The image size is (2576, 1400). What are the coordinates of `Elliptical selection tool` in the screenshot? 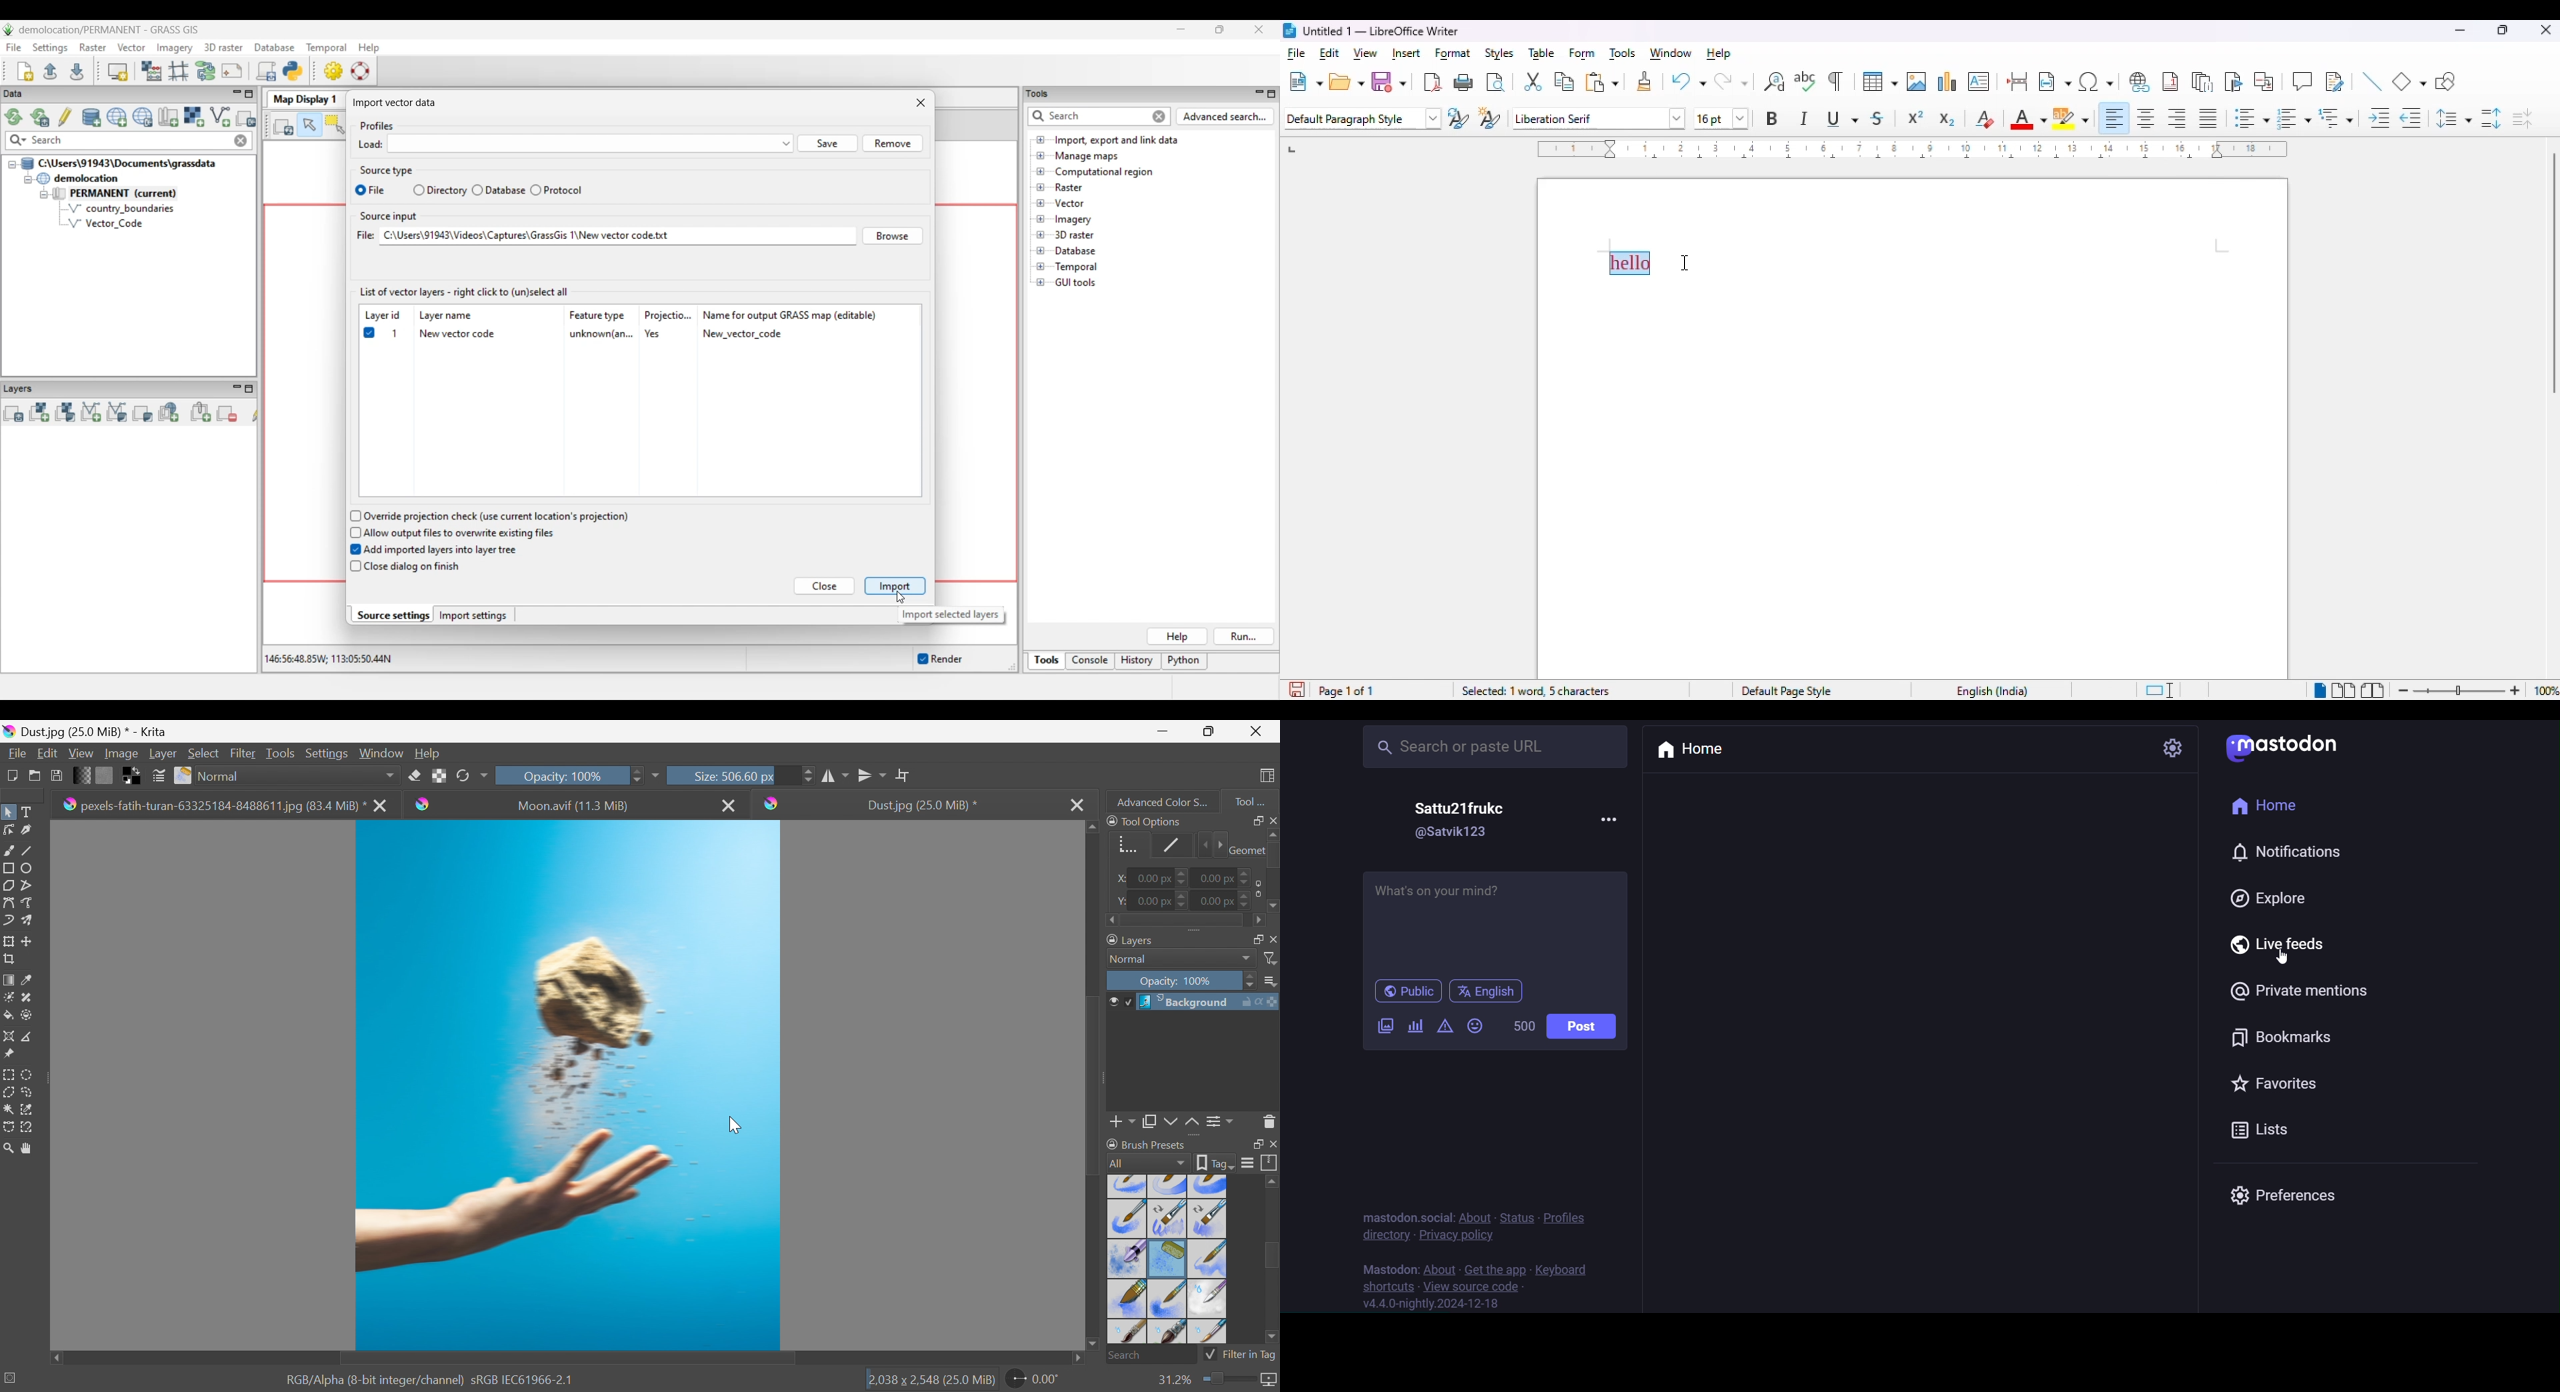 It's located at (28, 1074).